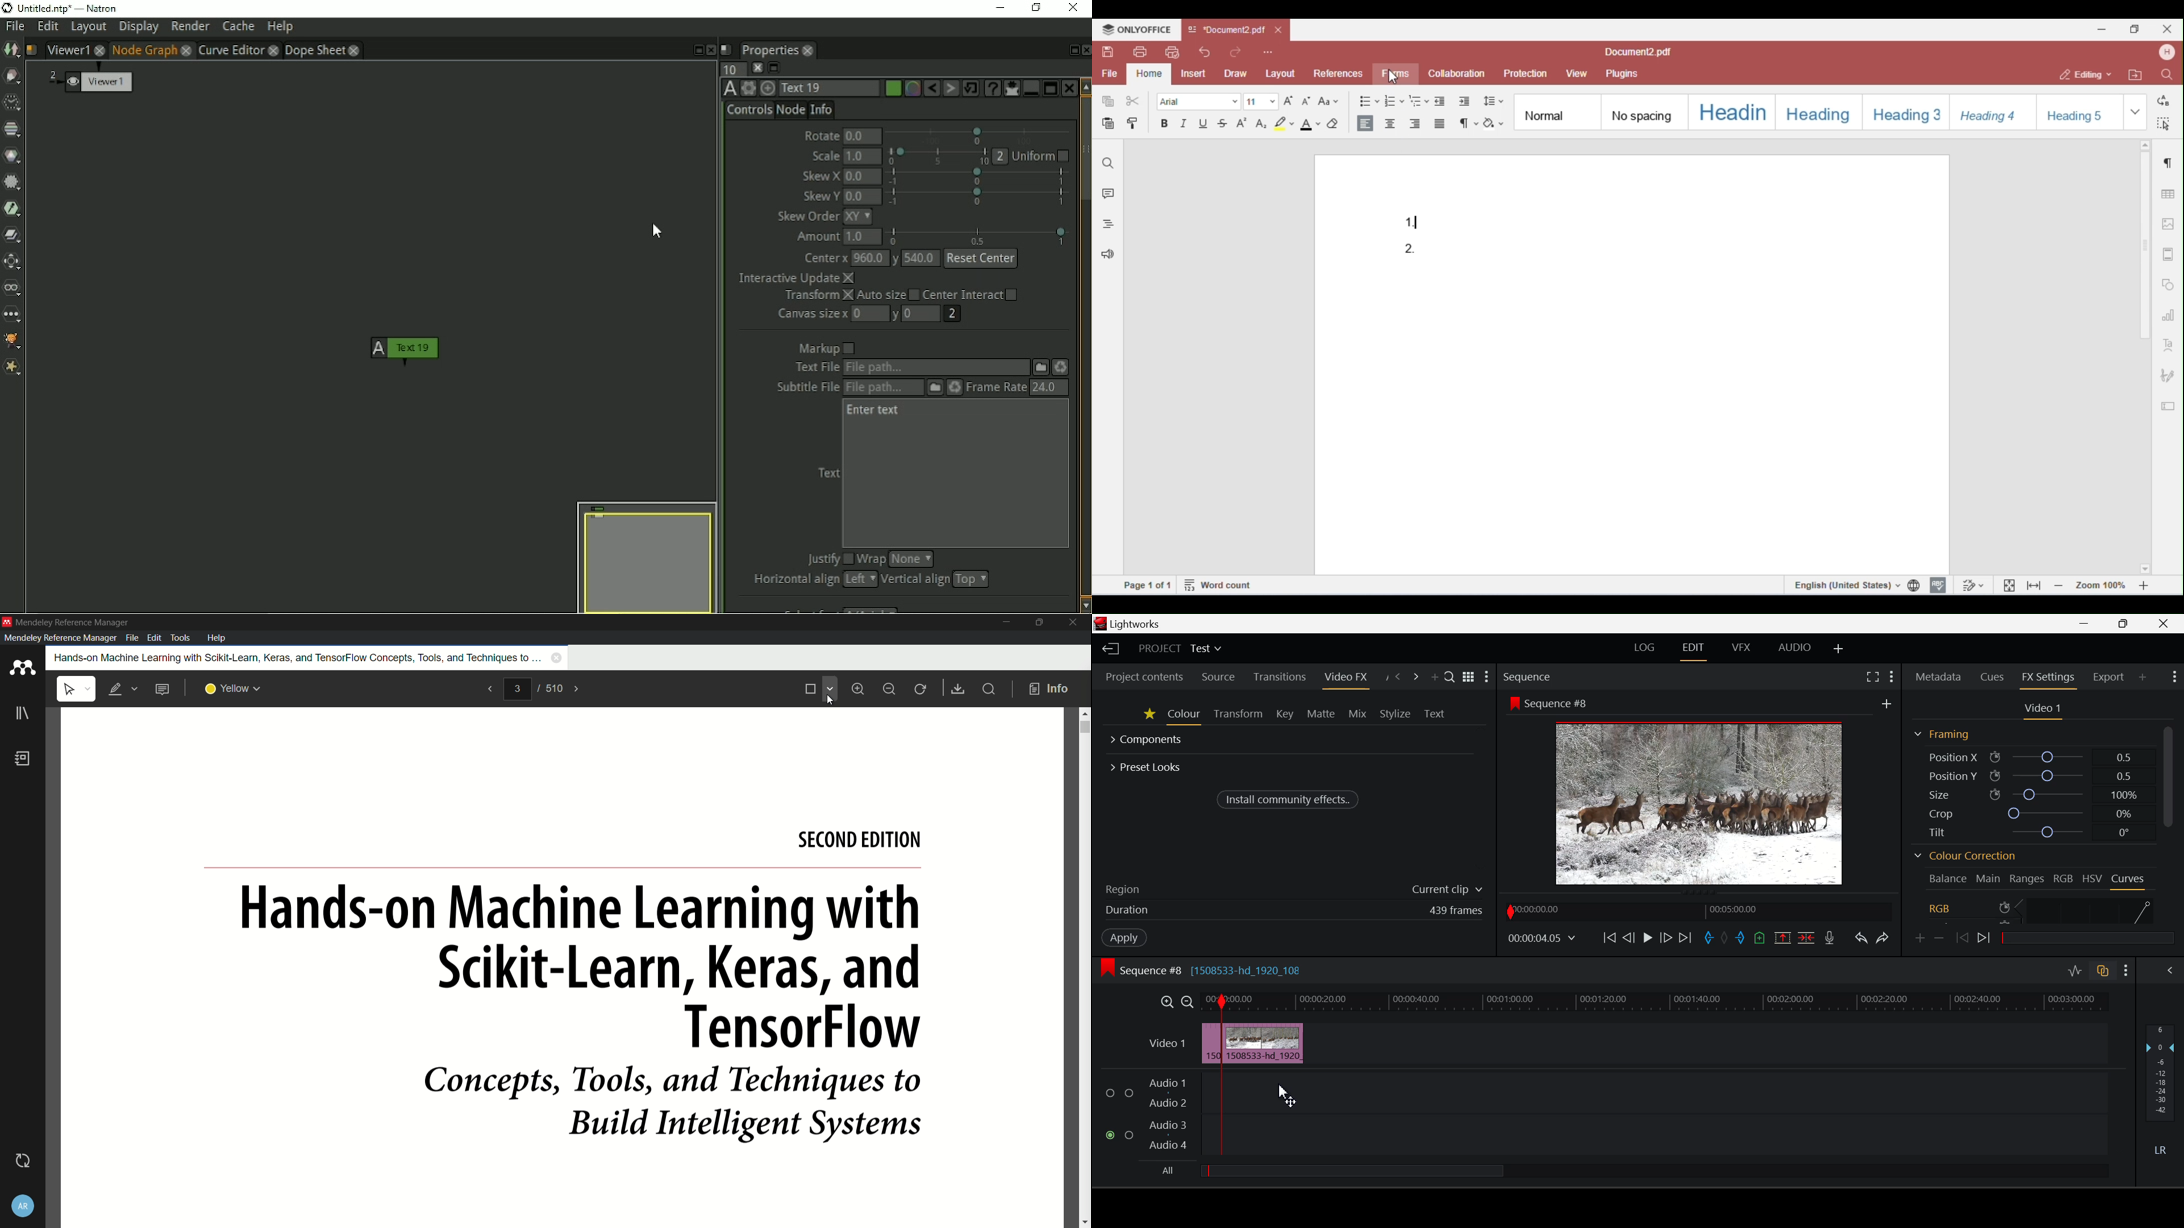 This screenshot has height=1232, width=2184. Describe the element at coordinates (76, 689) in the screenshot. I see `select` at that location.